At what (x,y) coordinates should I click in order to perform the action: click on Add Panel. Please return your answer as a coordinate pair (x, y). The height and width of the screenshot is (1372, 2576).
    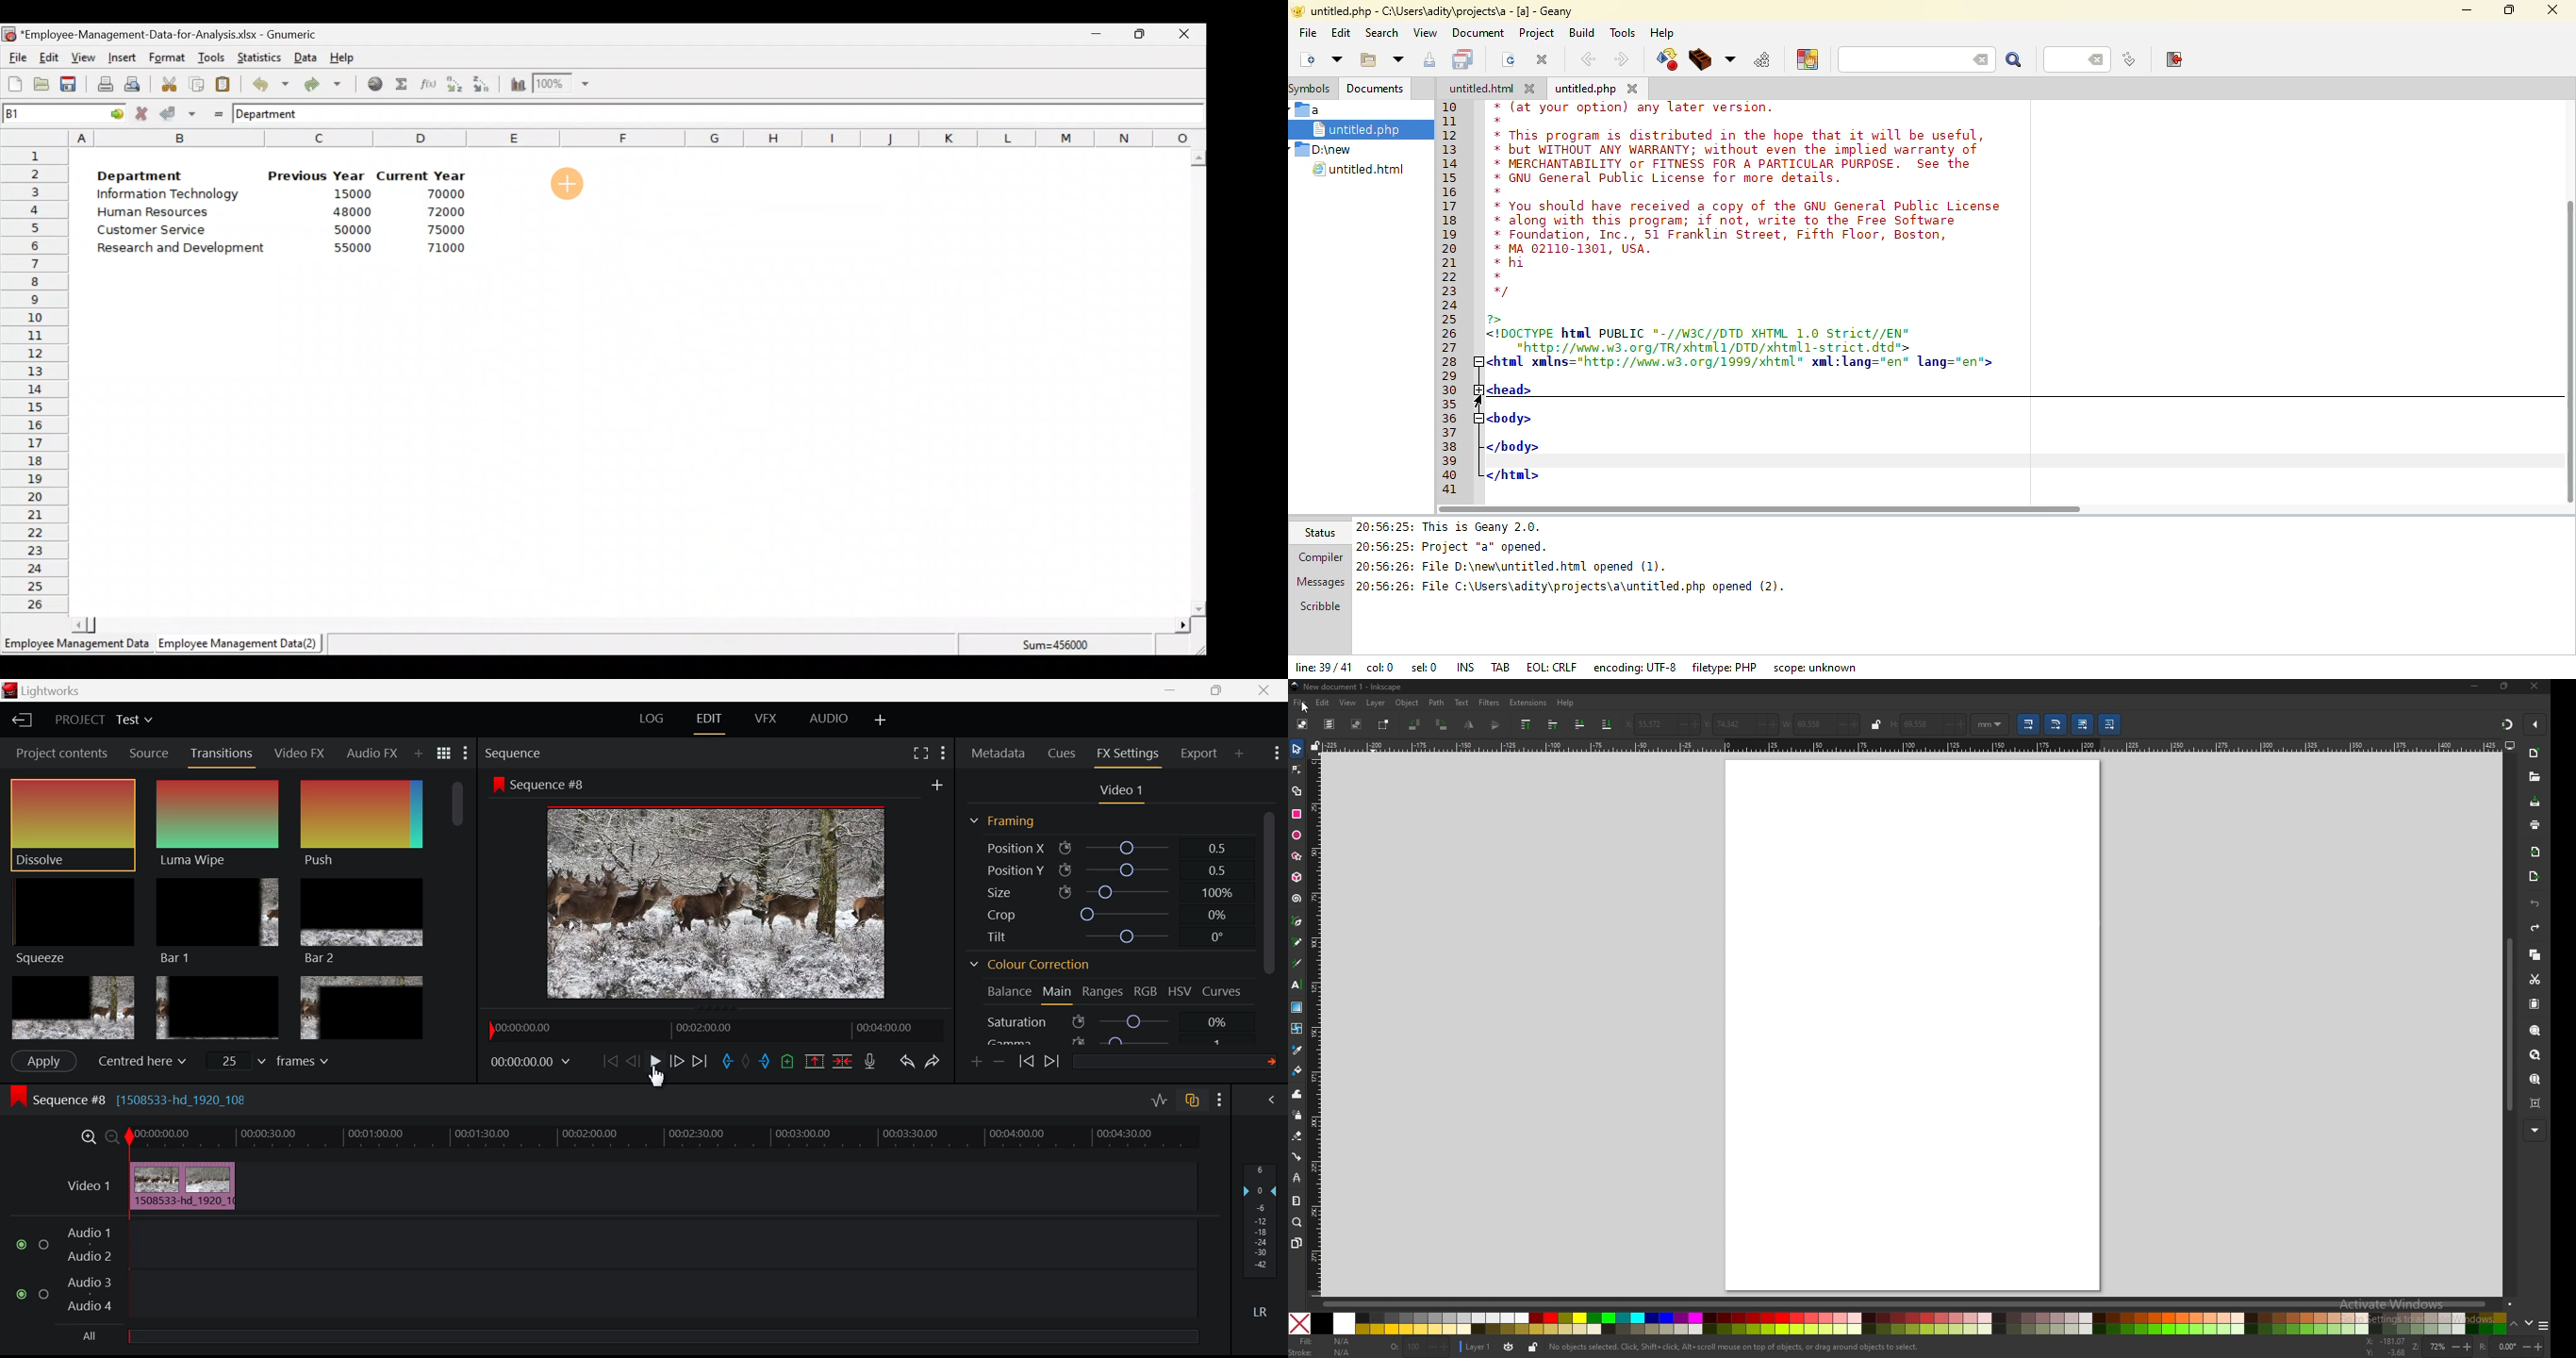
    Looking at the image, I should click on (417, 755).